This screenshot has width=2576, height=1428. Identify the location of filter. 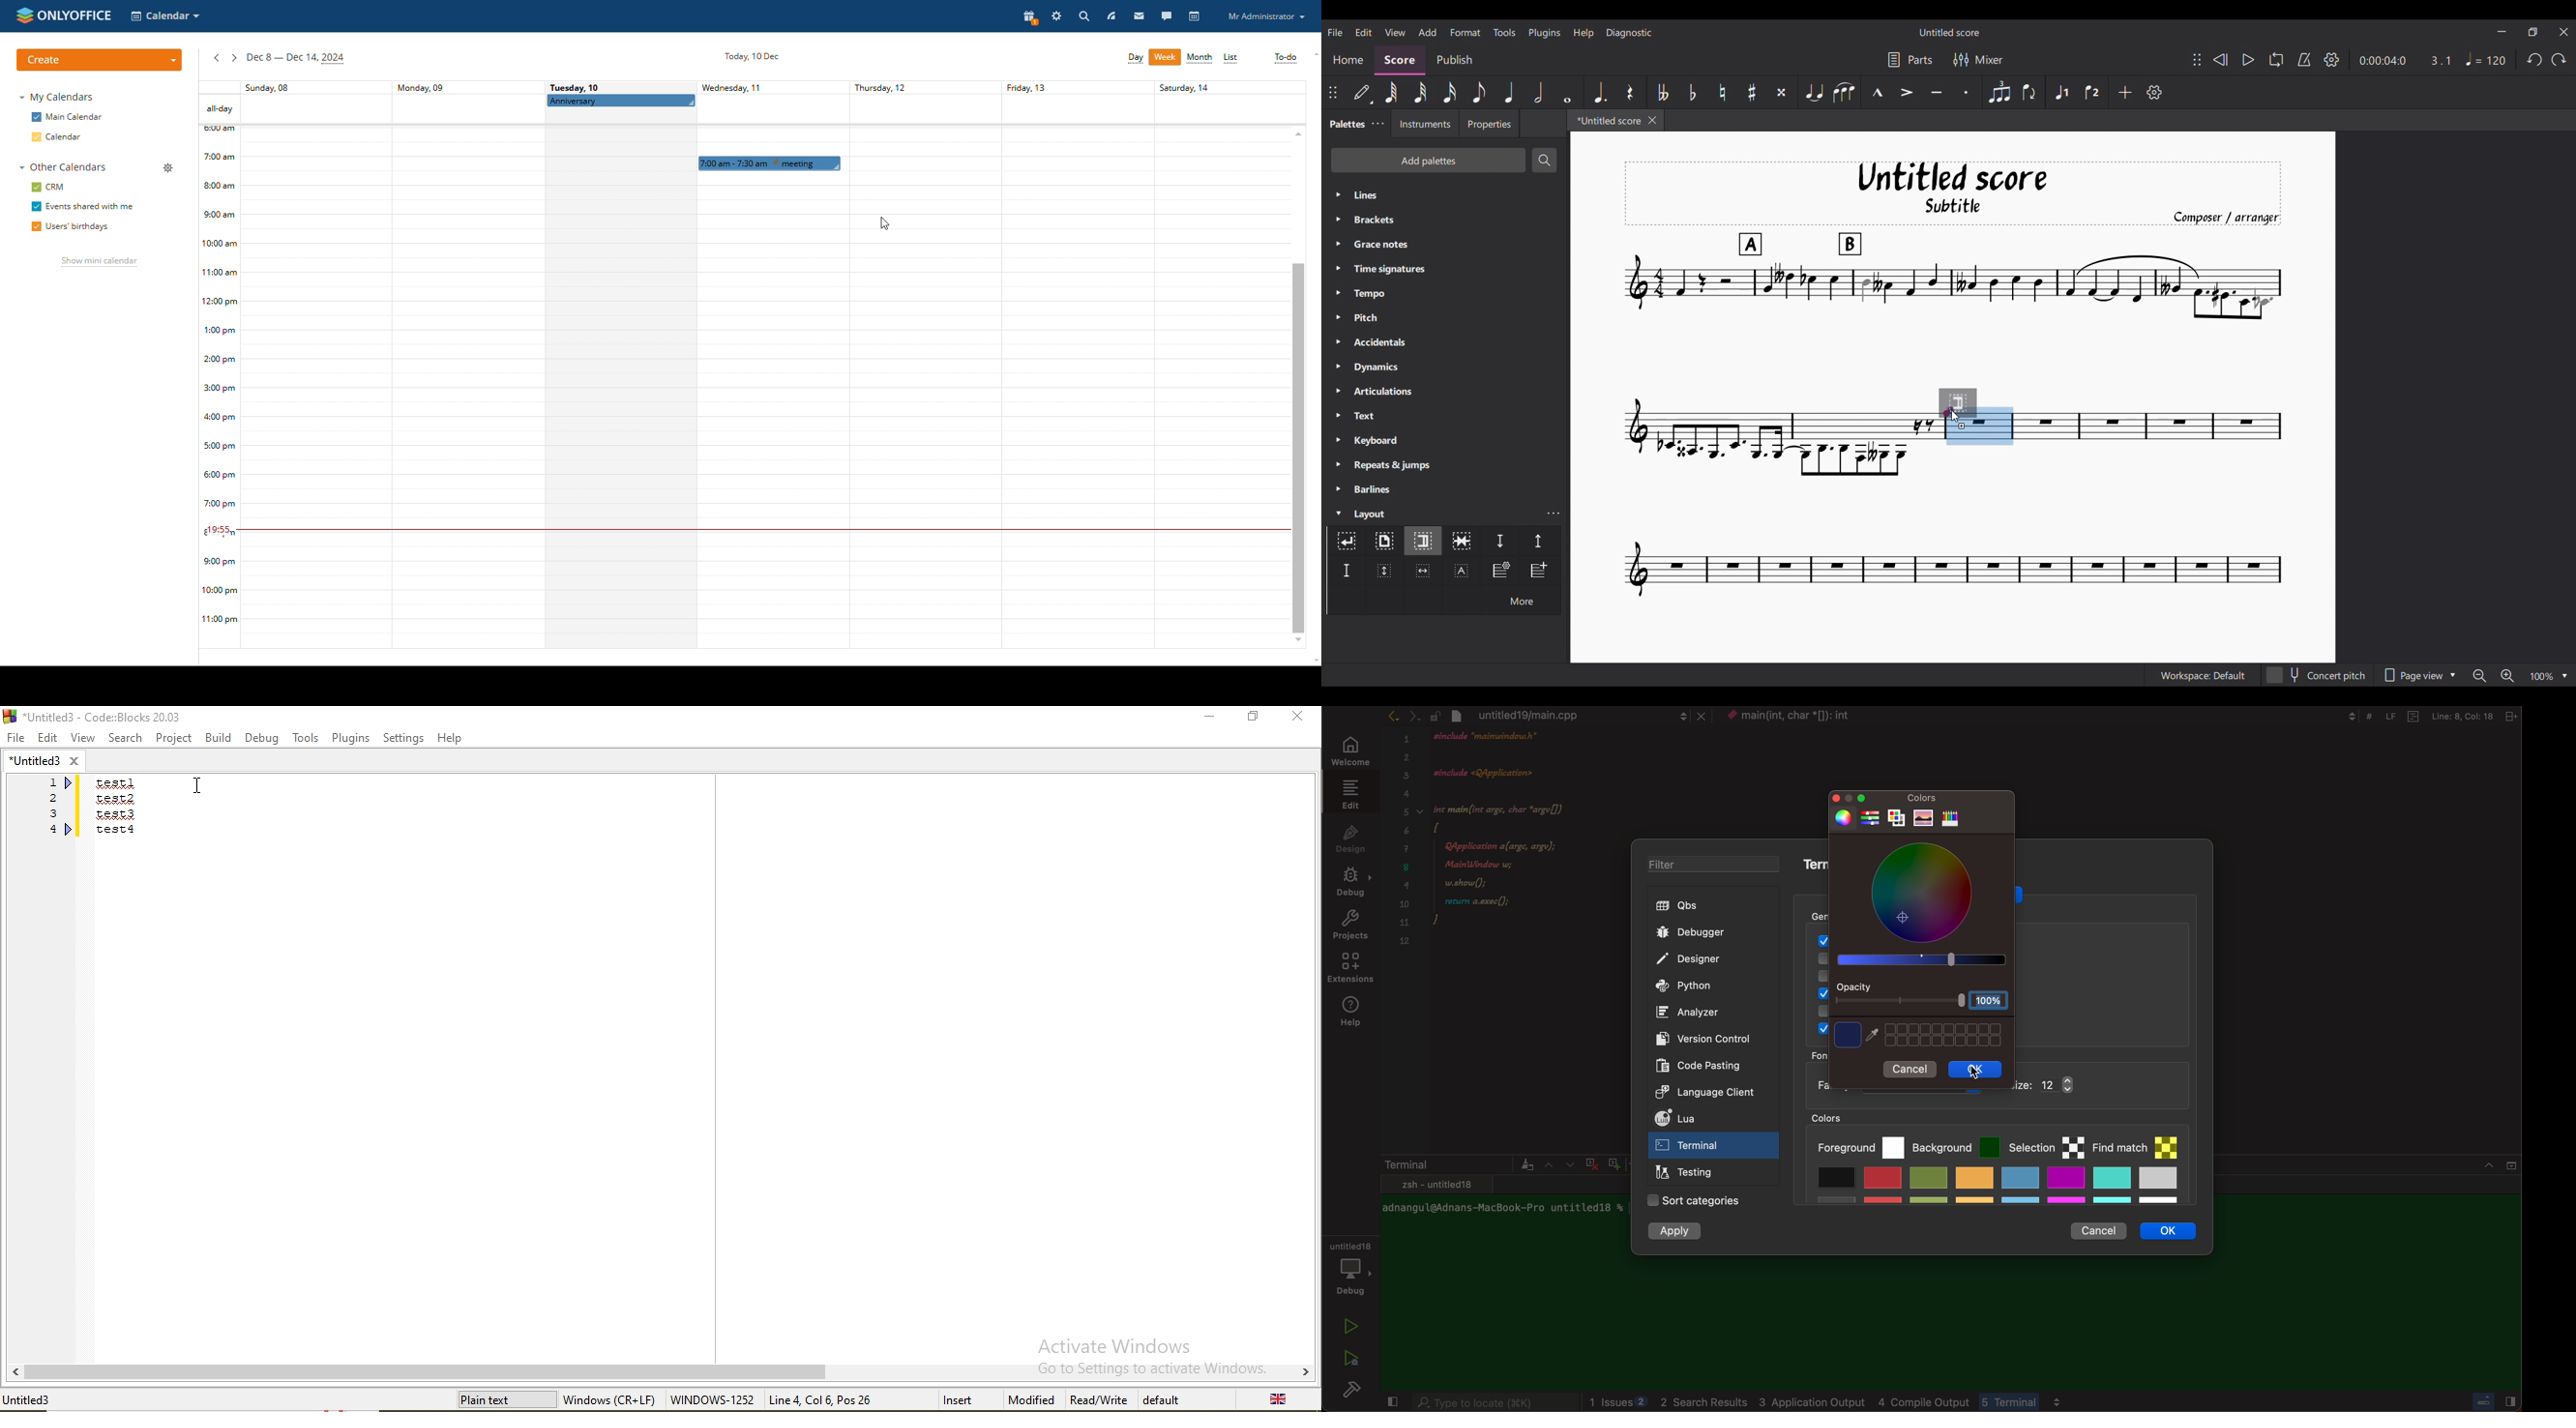
(1706, 865).